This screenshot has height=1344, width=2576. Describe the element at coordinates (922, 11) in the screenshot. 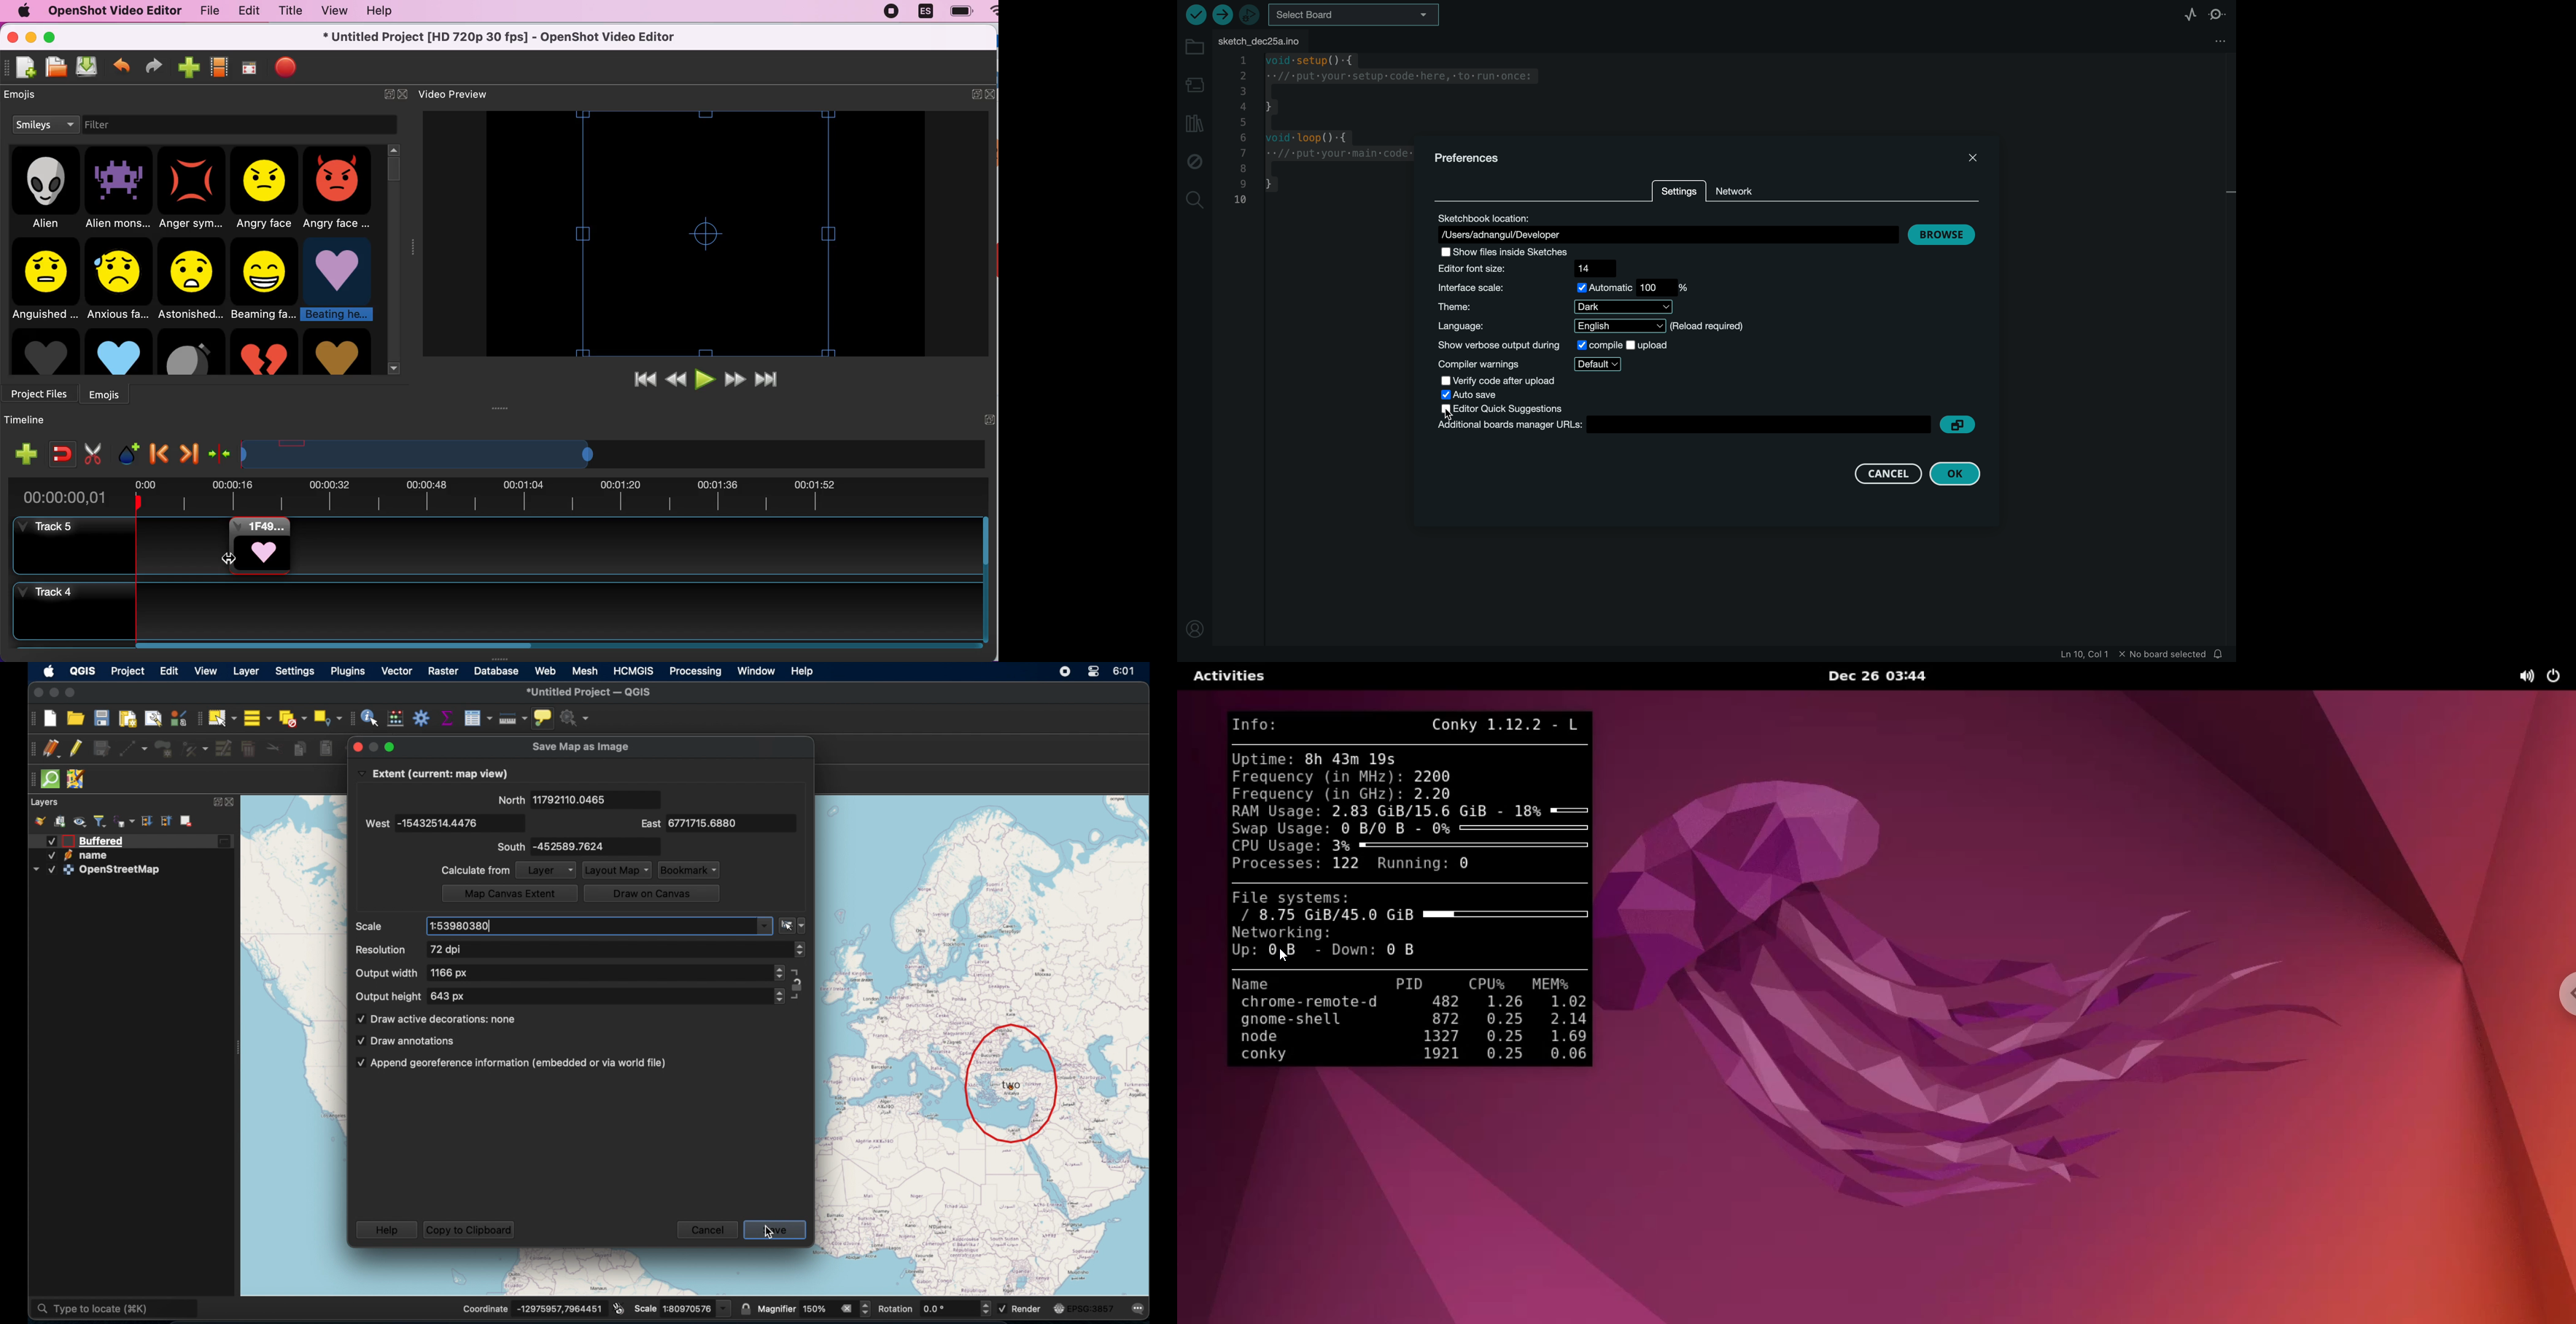

I see `language` at that location.